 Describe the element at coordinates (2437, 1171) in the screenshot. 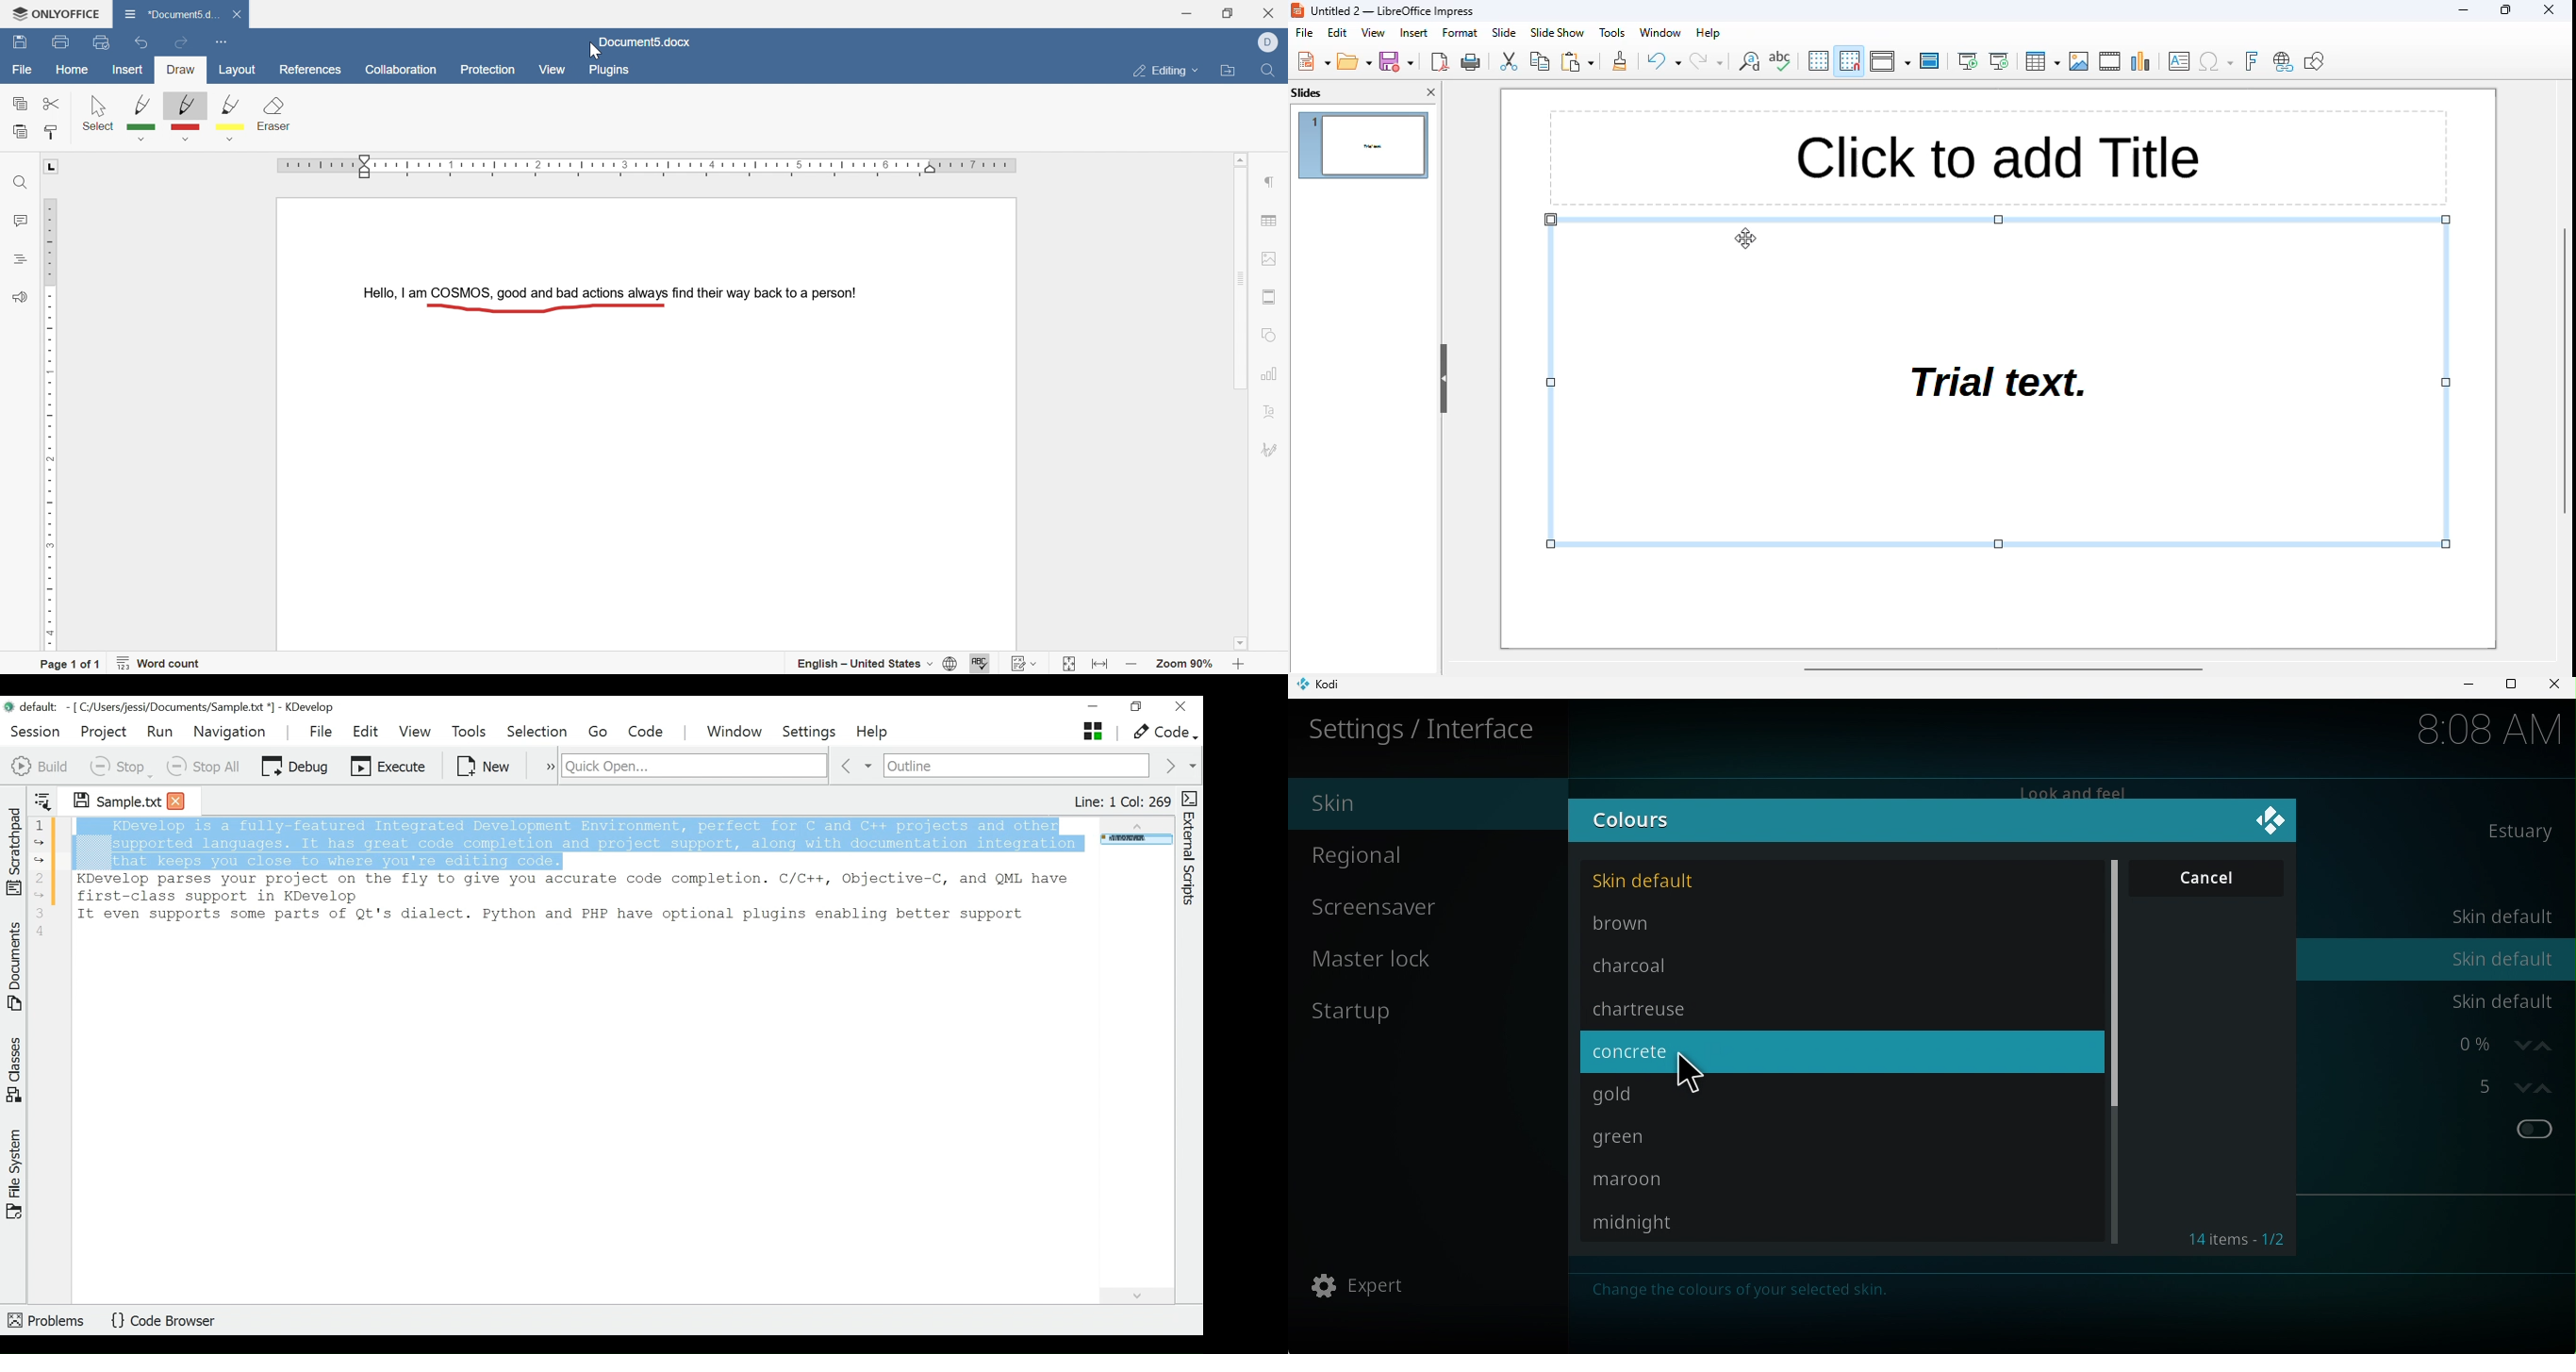

I see `Edit` at that location.